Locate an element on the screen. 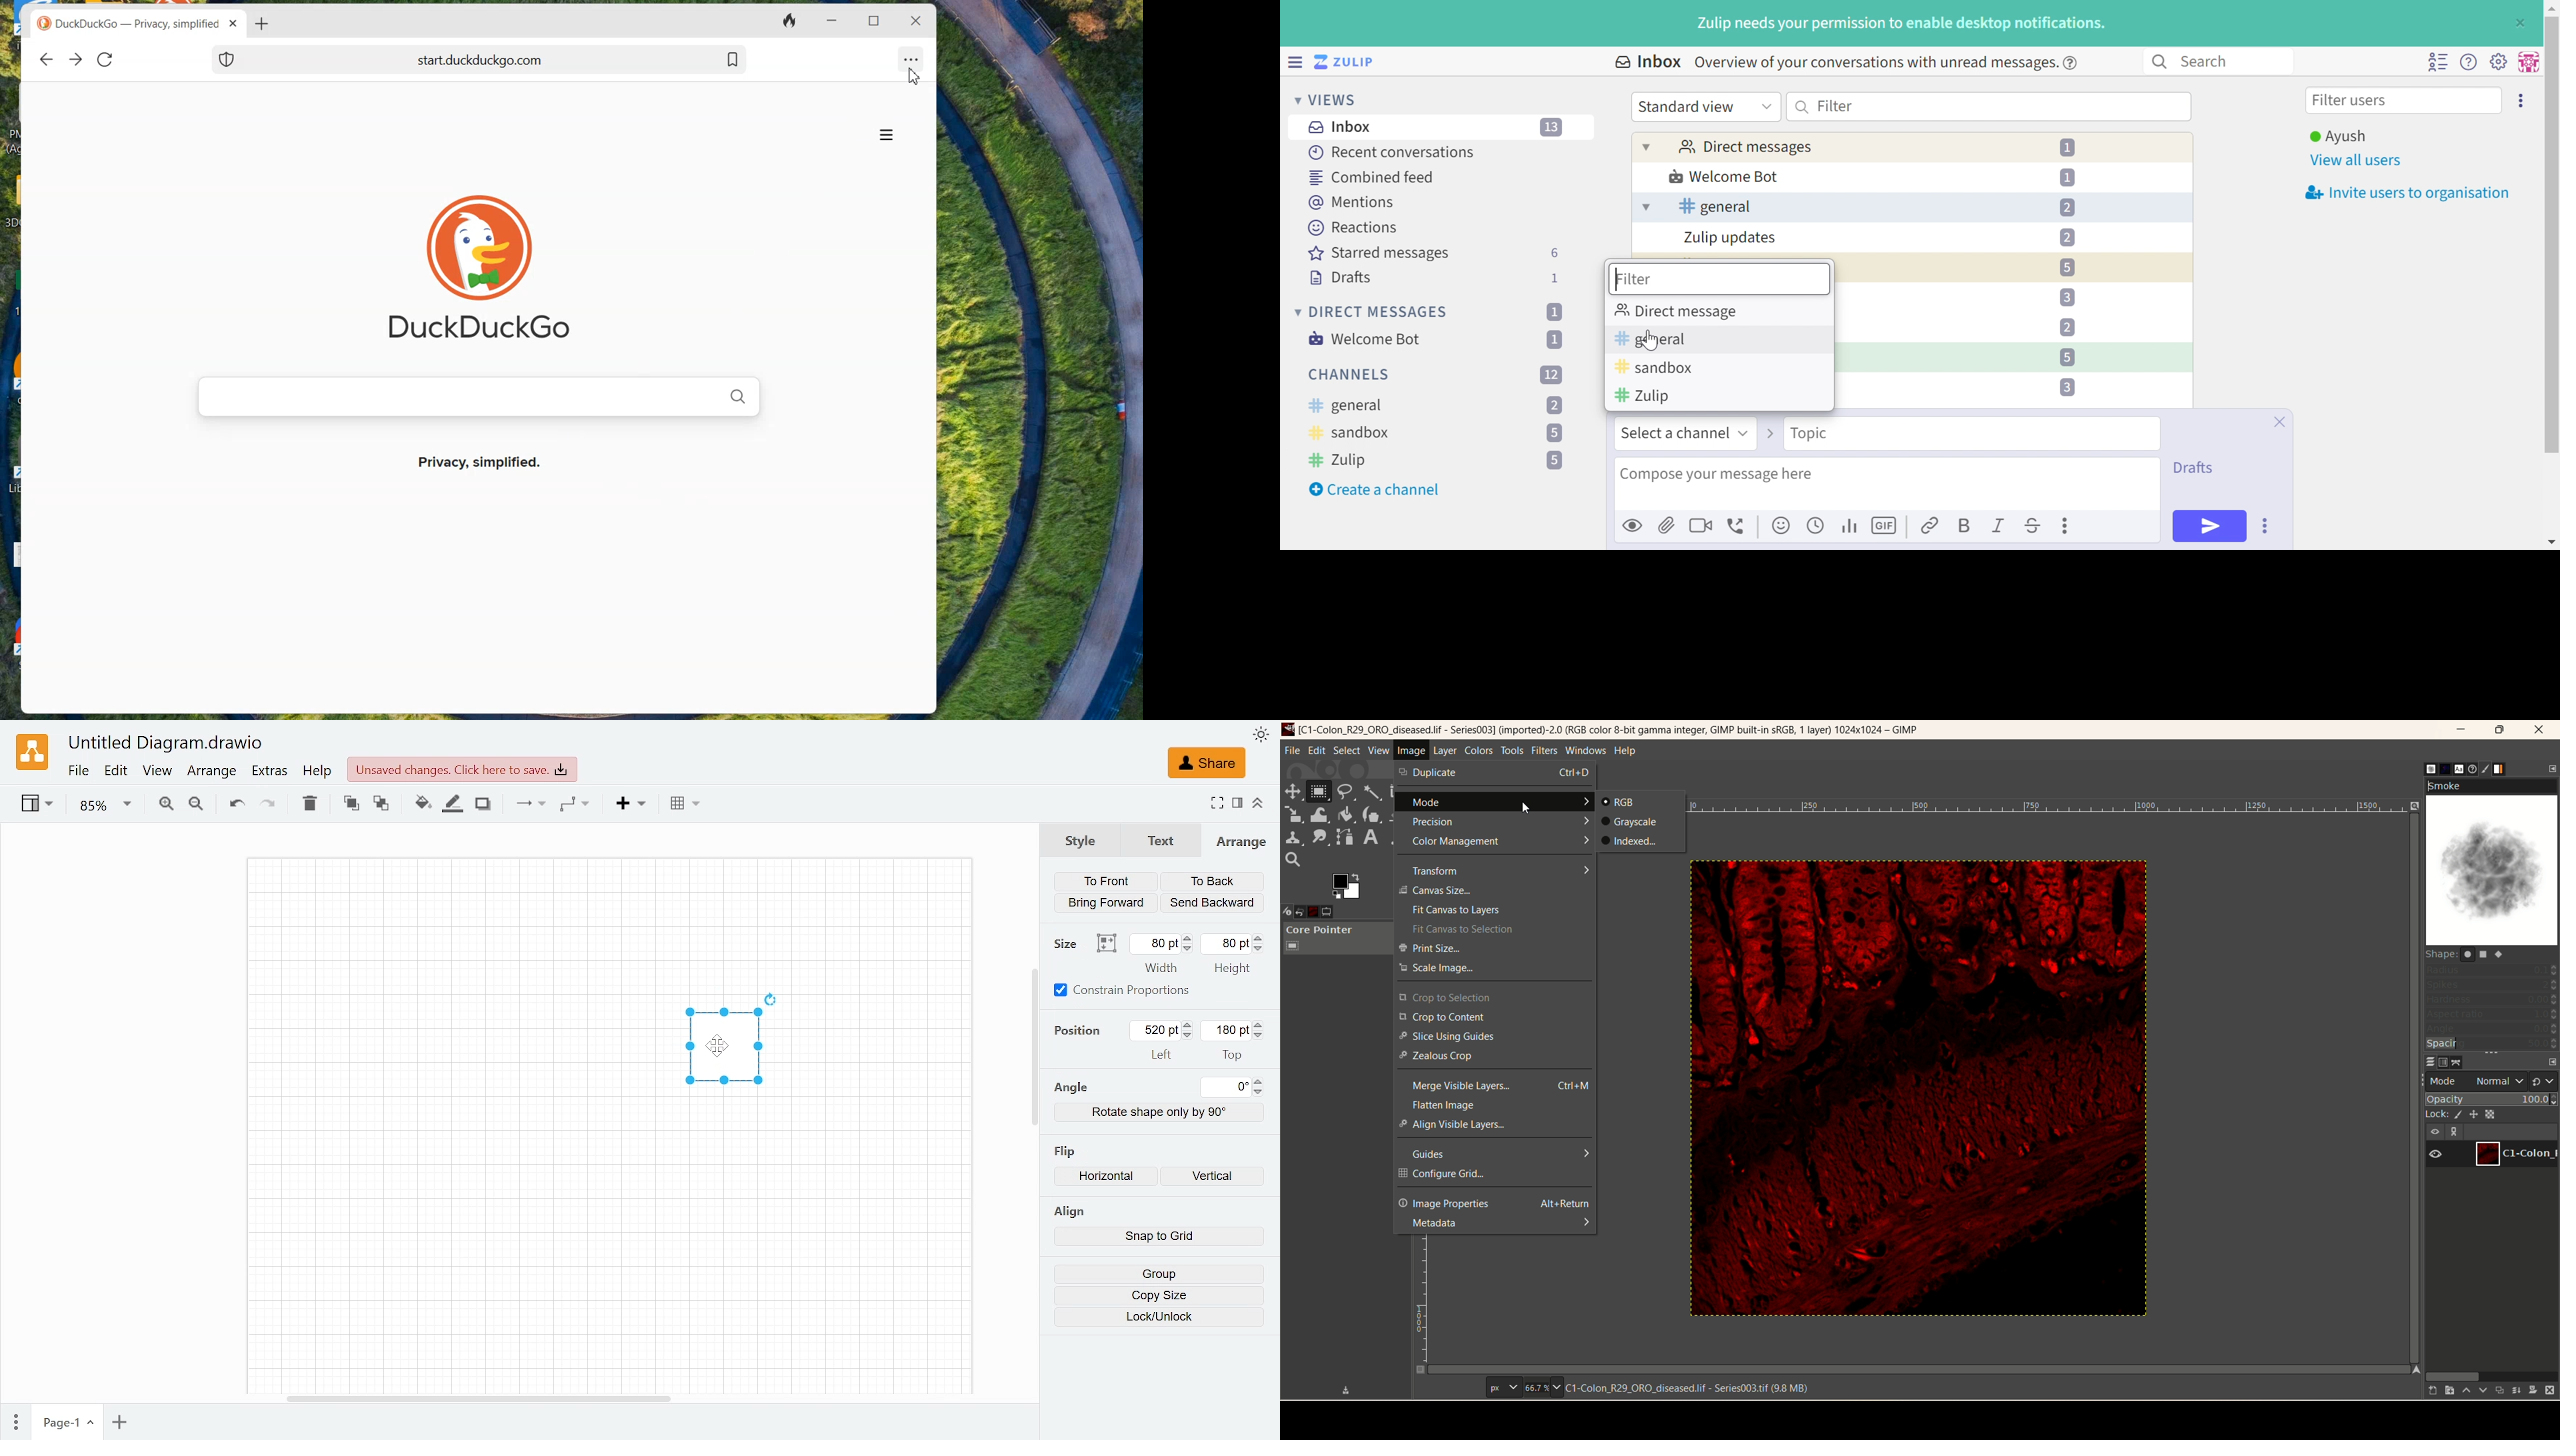 The height and width of the screenshot is (1456, 2576). general is located at coordinates (1653, 338).